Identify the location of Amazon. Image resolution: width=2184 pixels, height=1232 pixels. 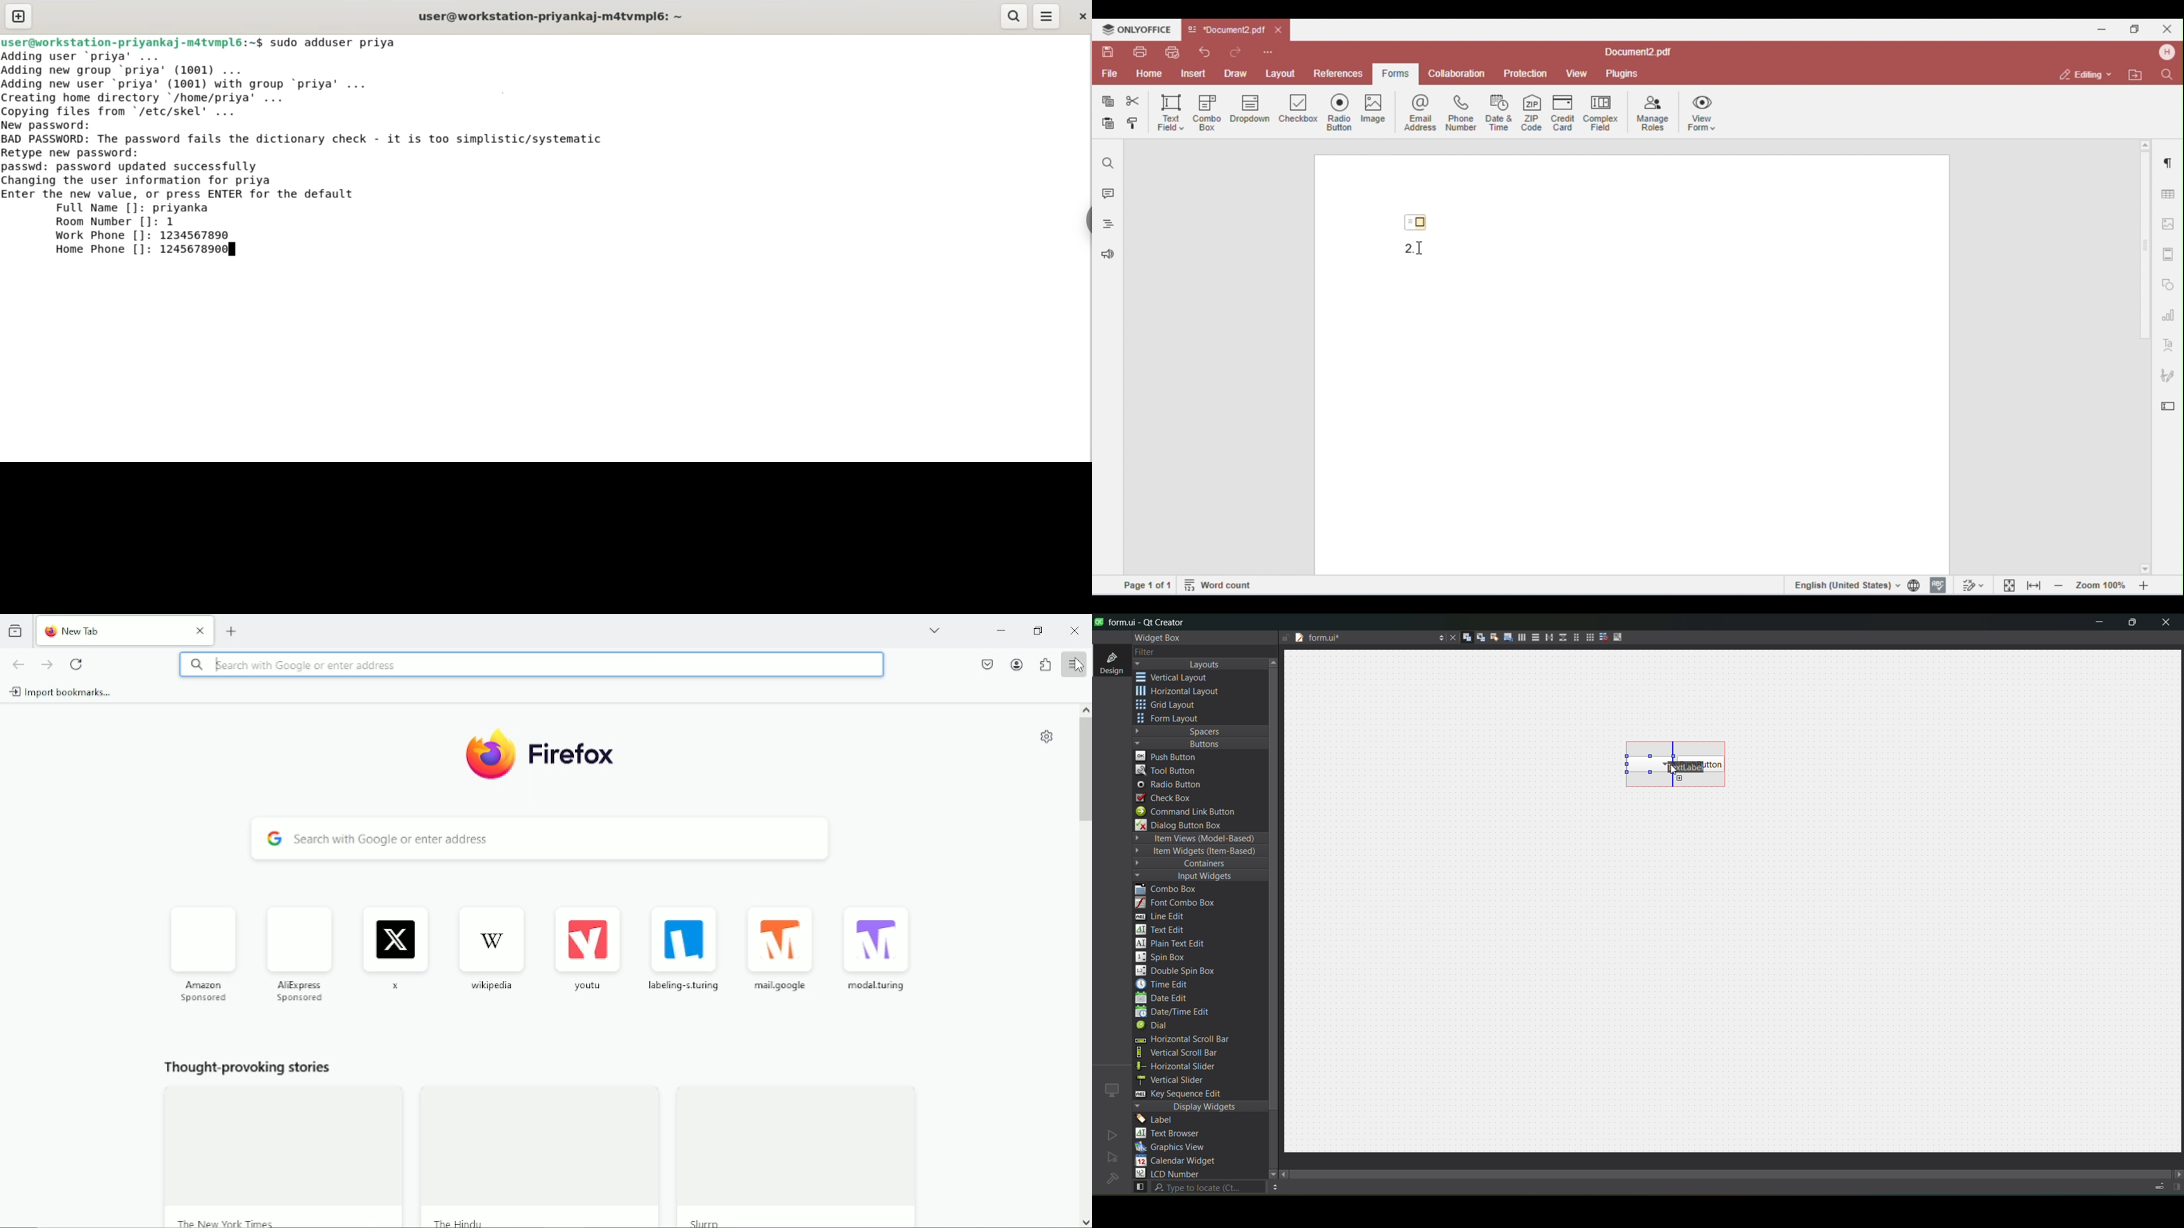
(203, 953).